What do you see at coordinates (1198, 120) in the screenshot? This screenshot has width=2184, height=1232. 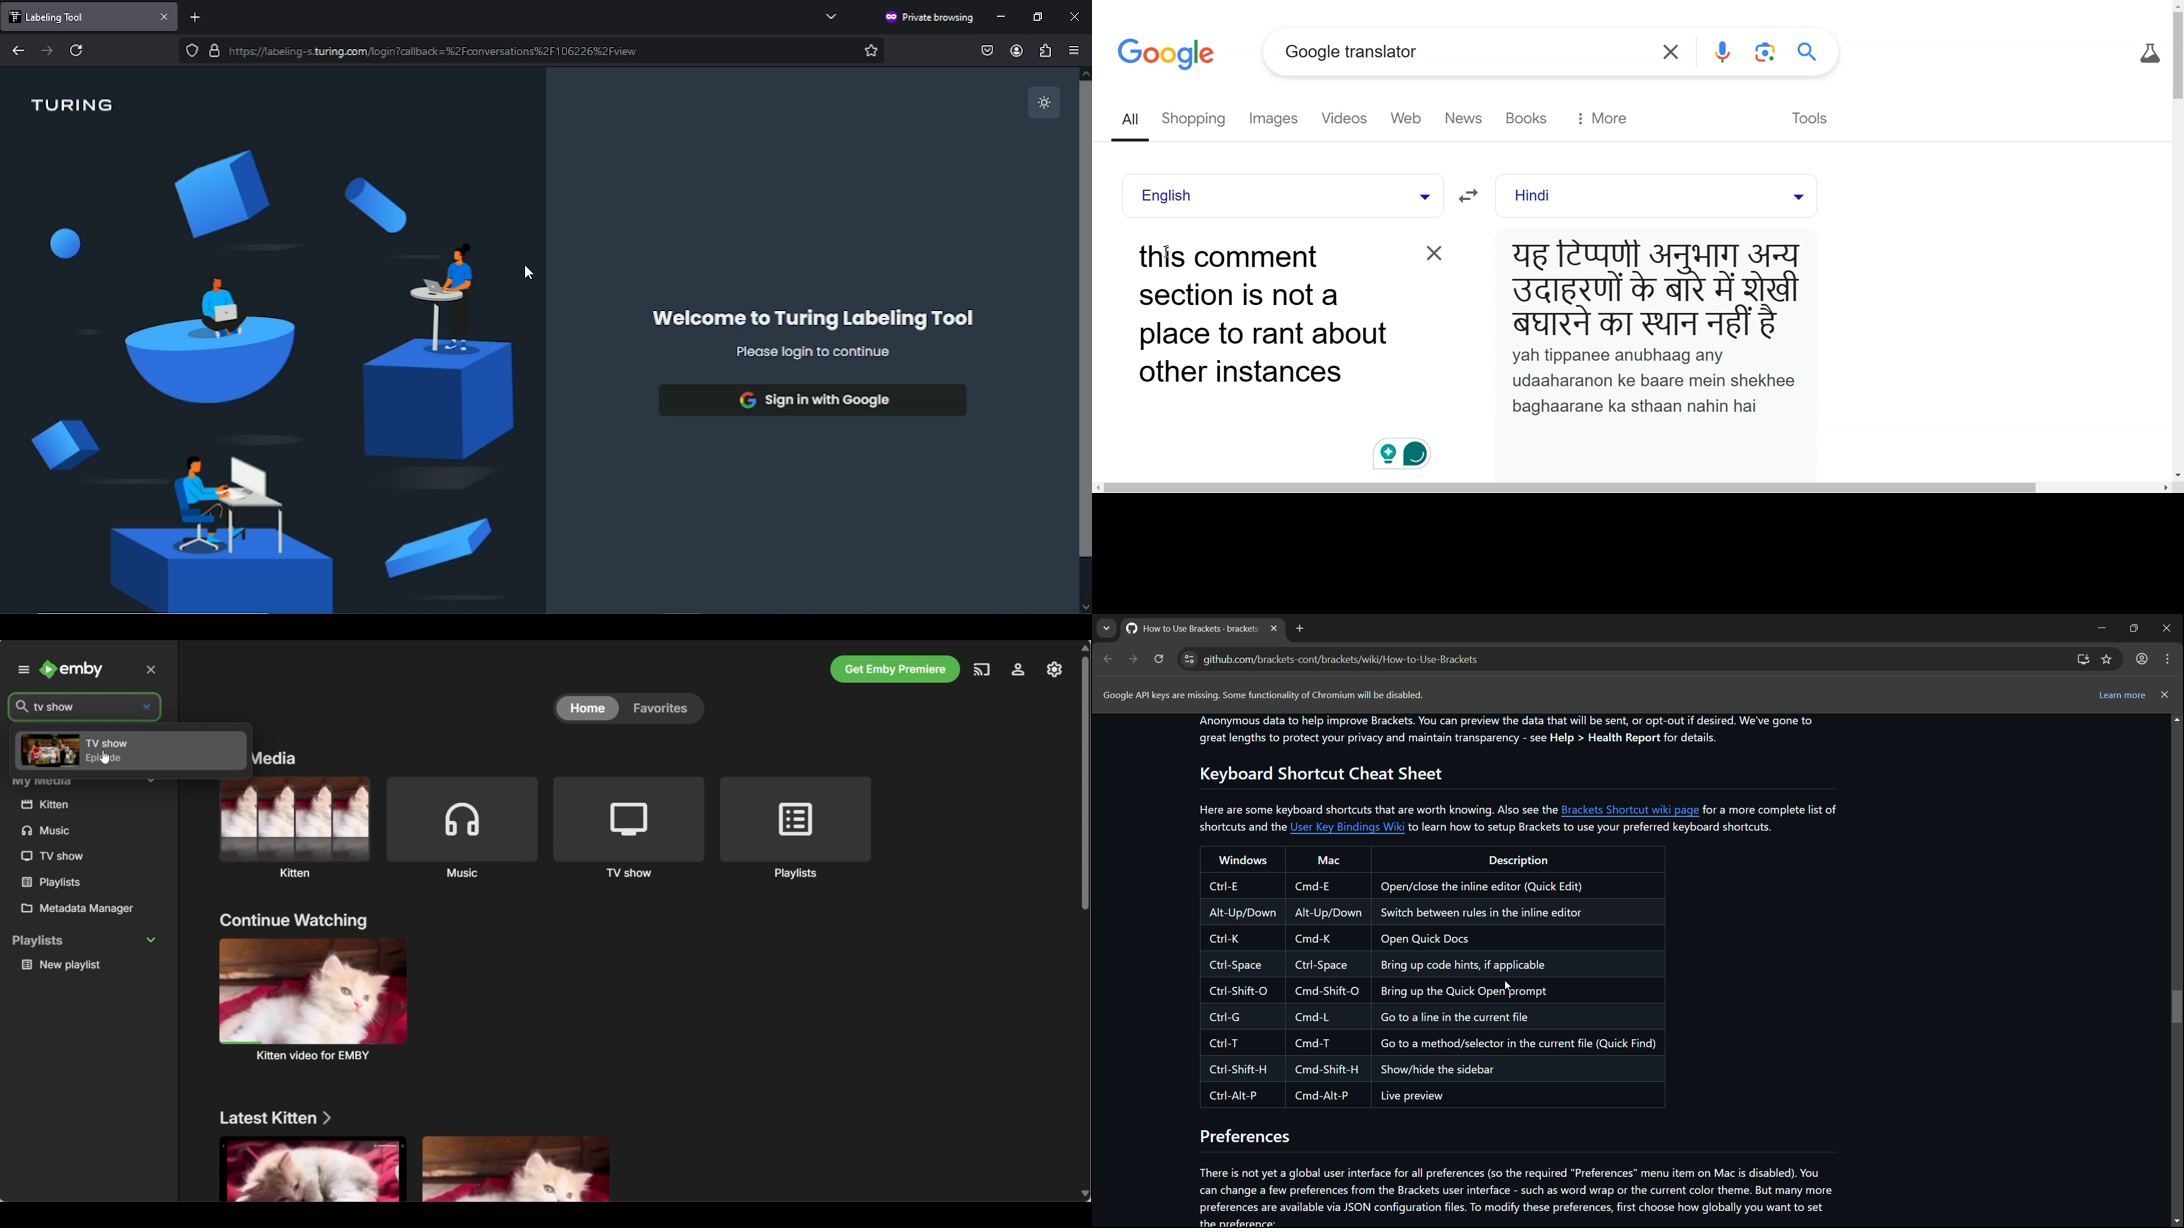 I see `Shopping` at bounding box center [1198, 120].